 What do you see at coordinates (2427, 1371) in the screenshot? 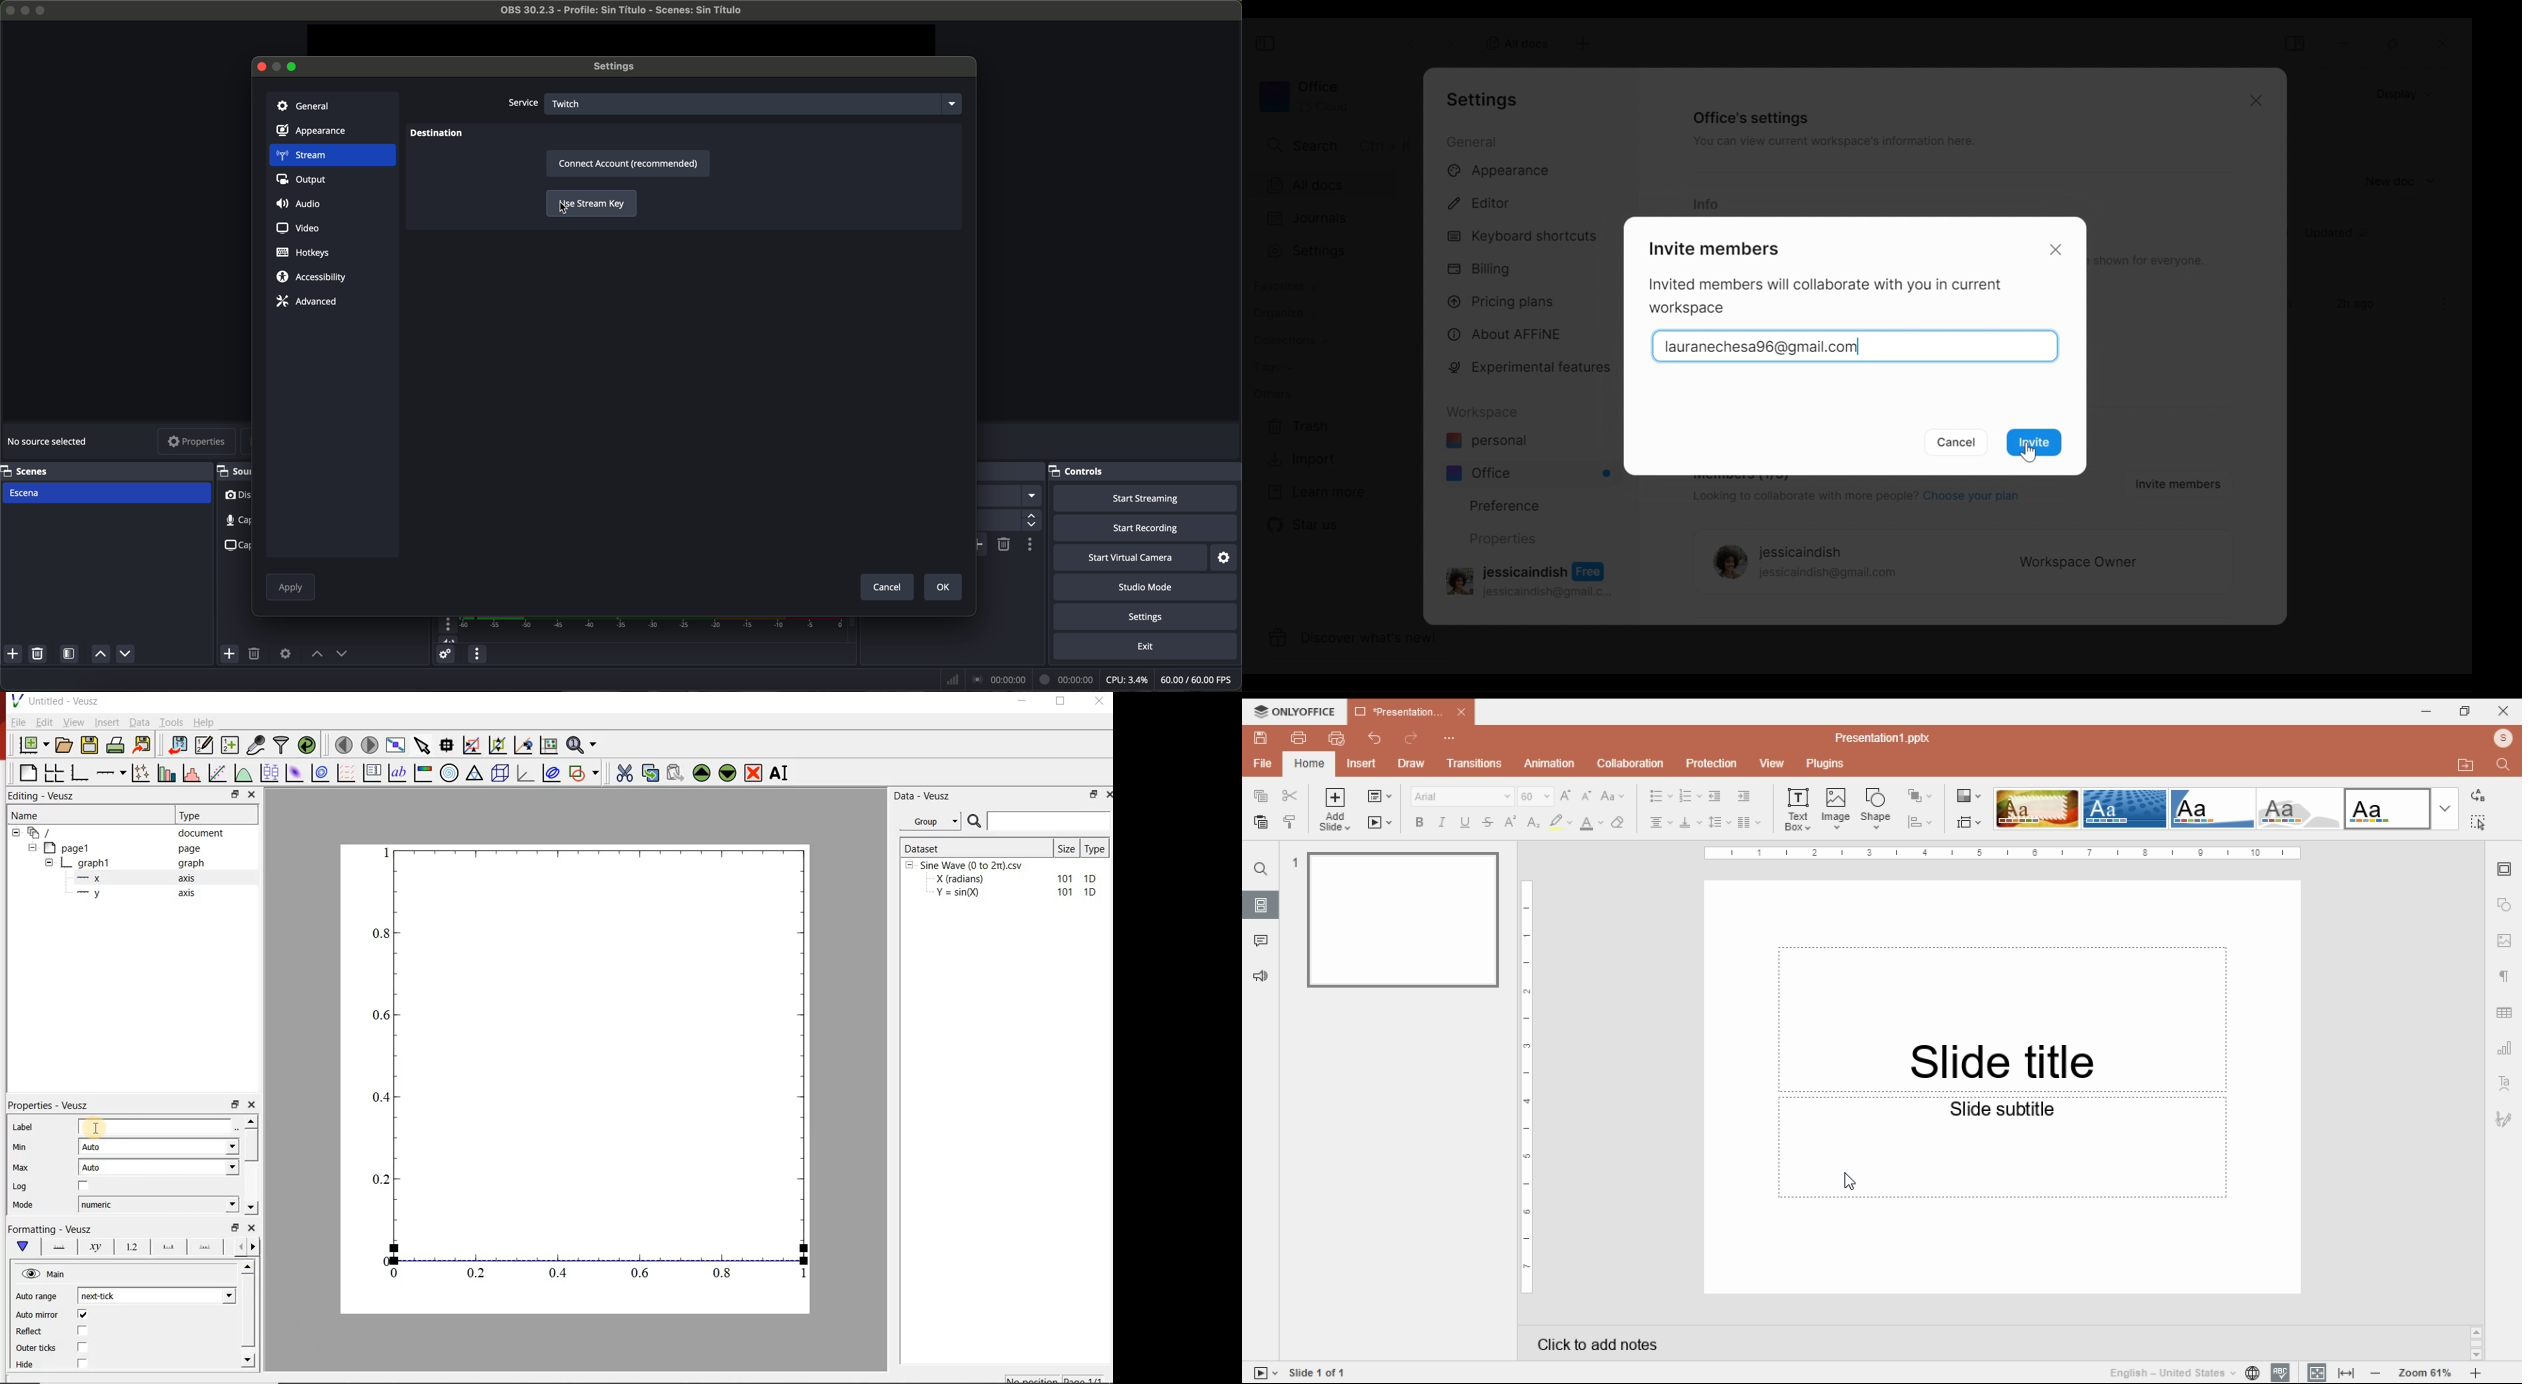
I see `Zoom 61%` at bounding box center [2427, 1371].